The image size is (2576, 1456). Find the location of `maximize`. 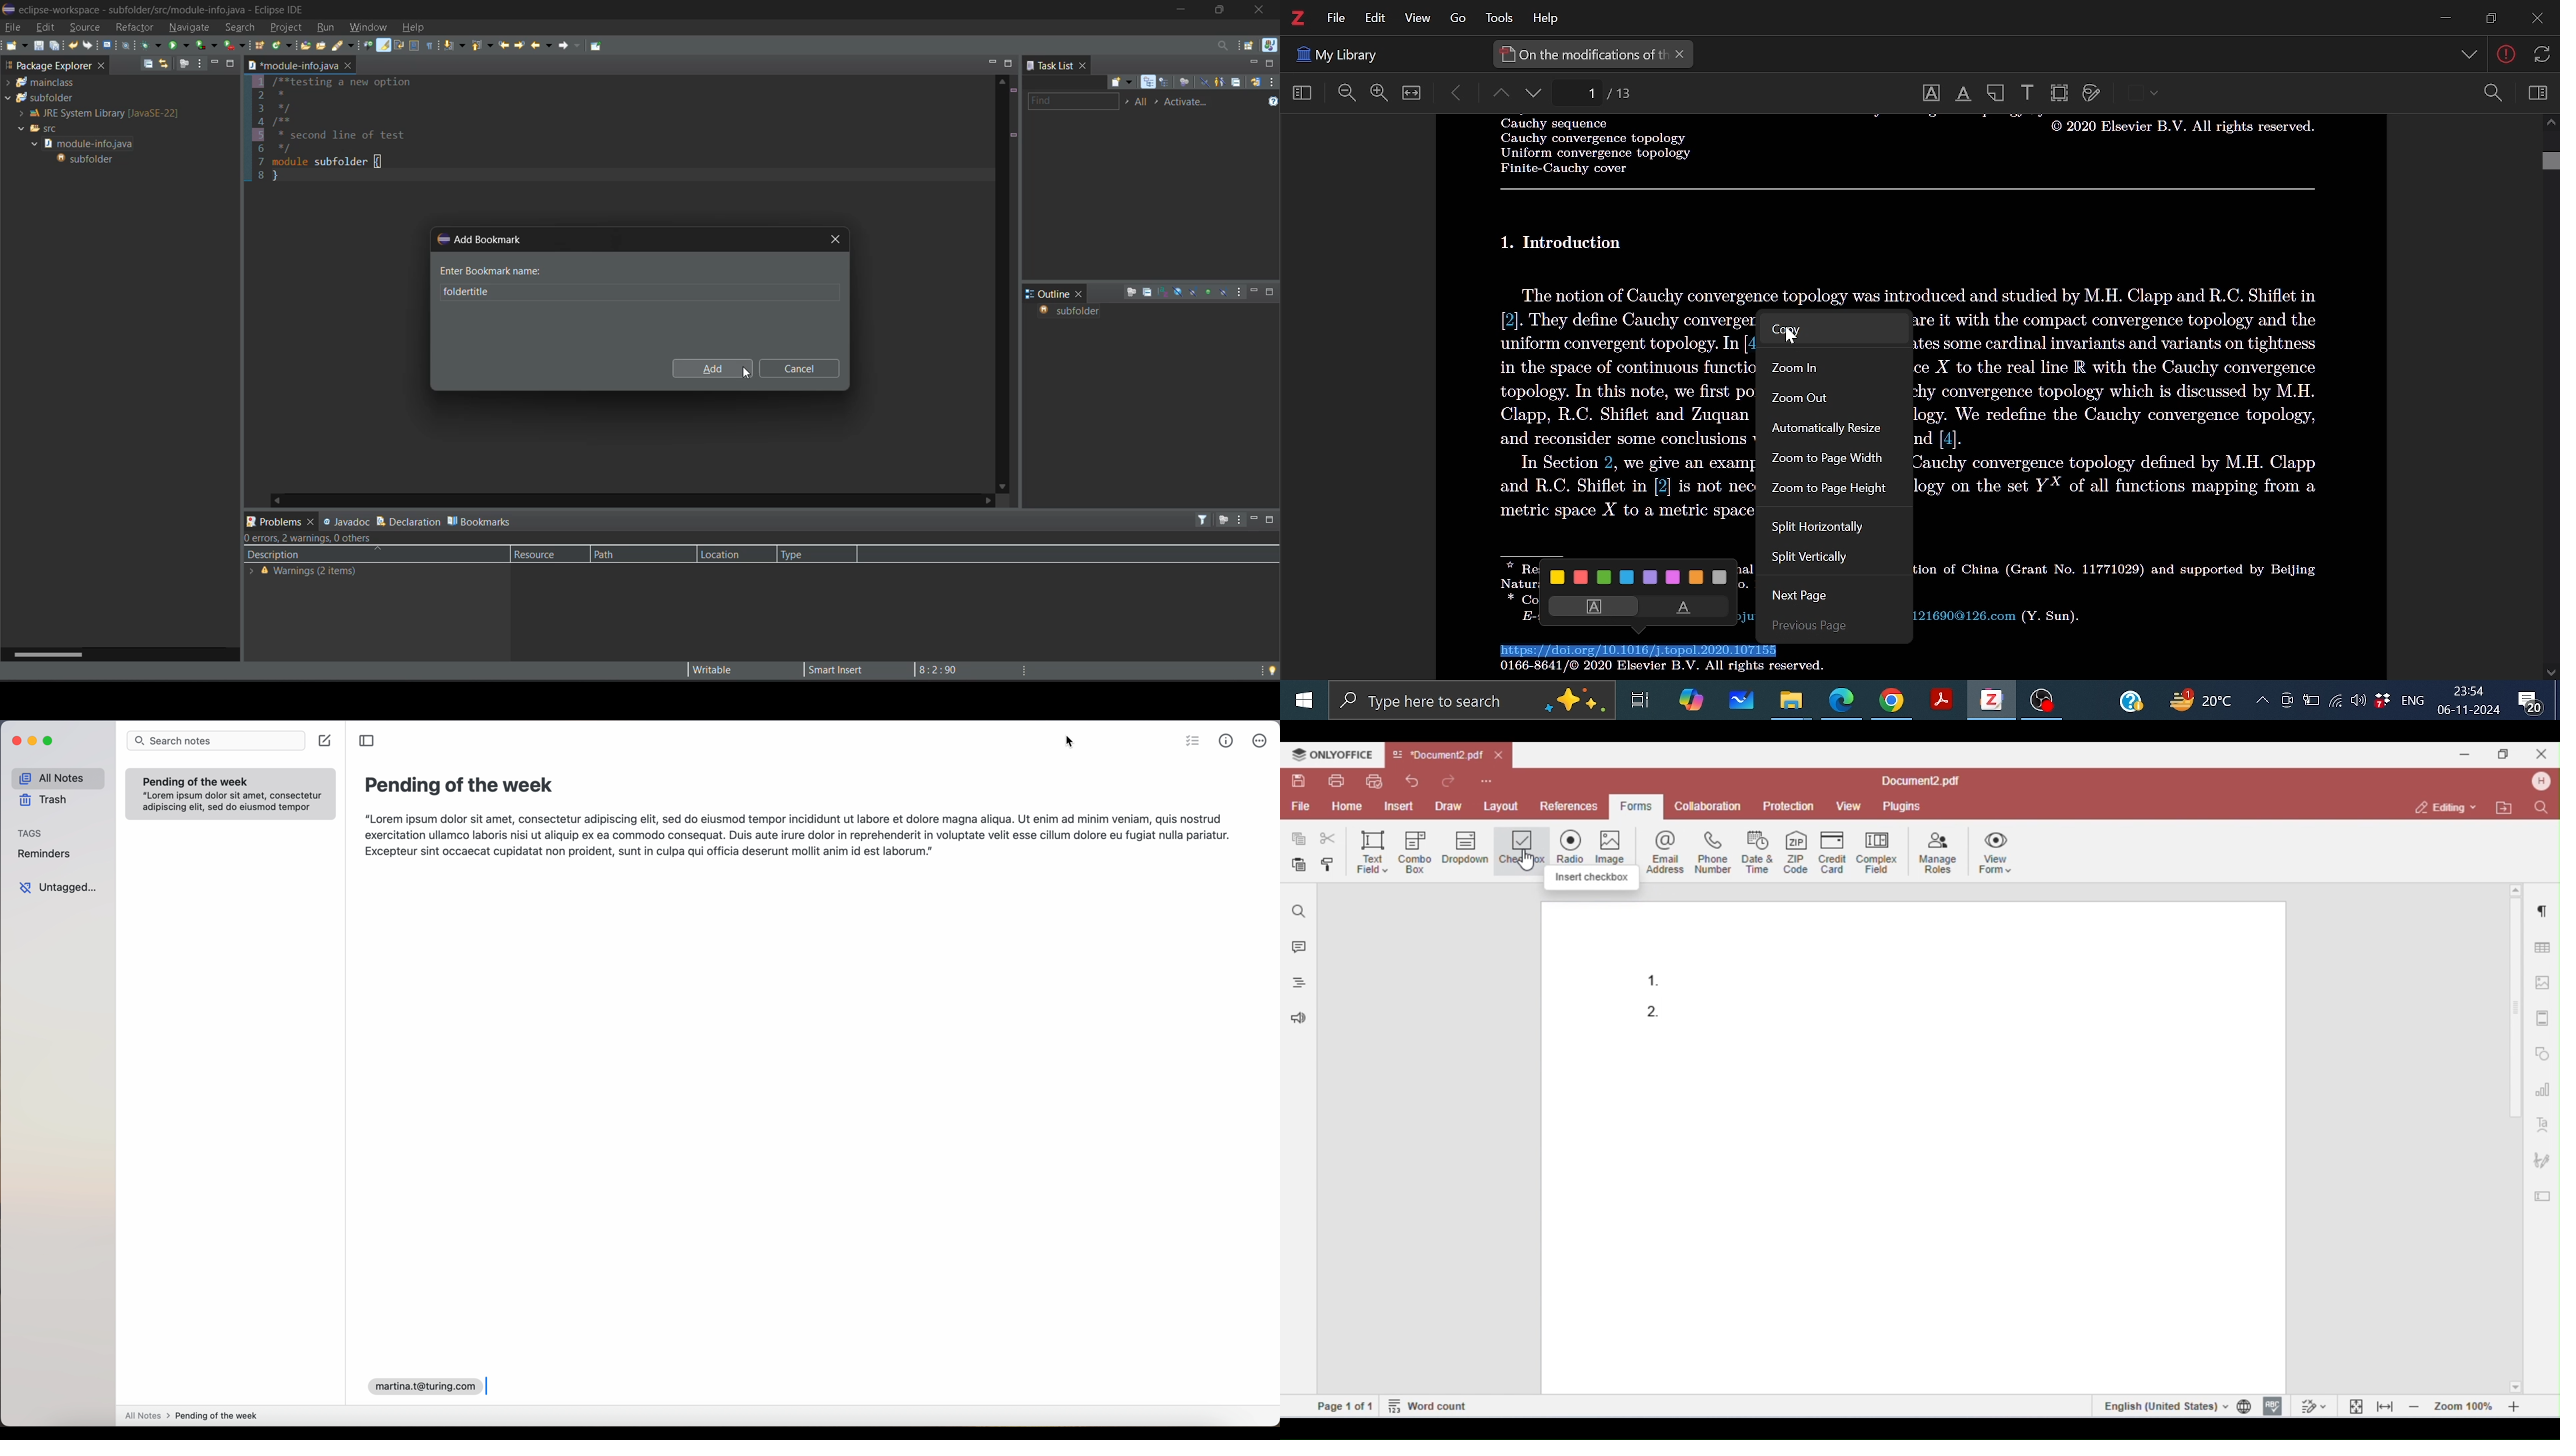

maximize is located at coordinates (1009, 63).